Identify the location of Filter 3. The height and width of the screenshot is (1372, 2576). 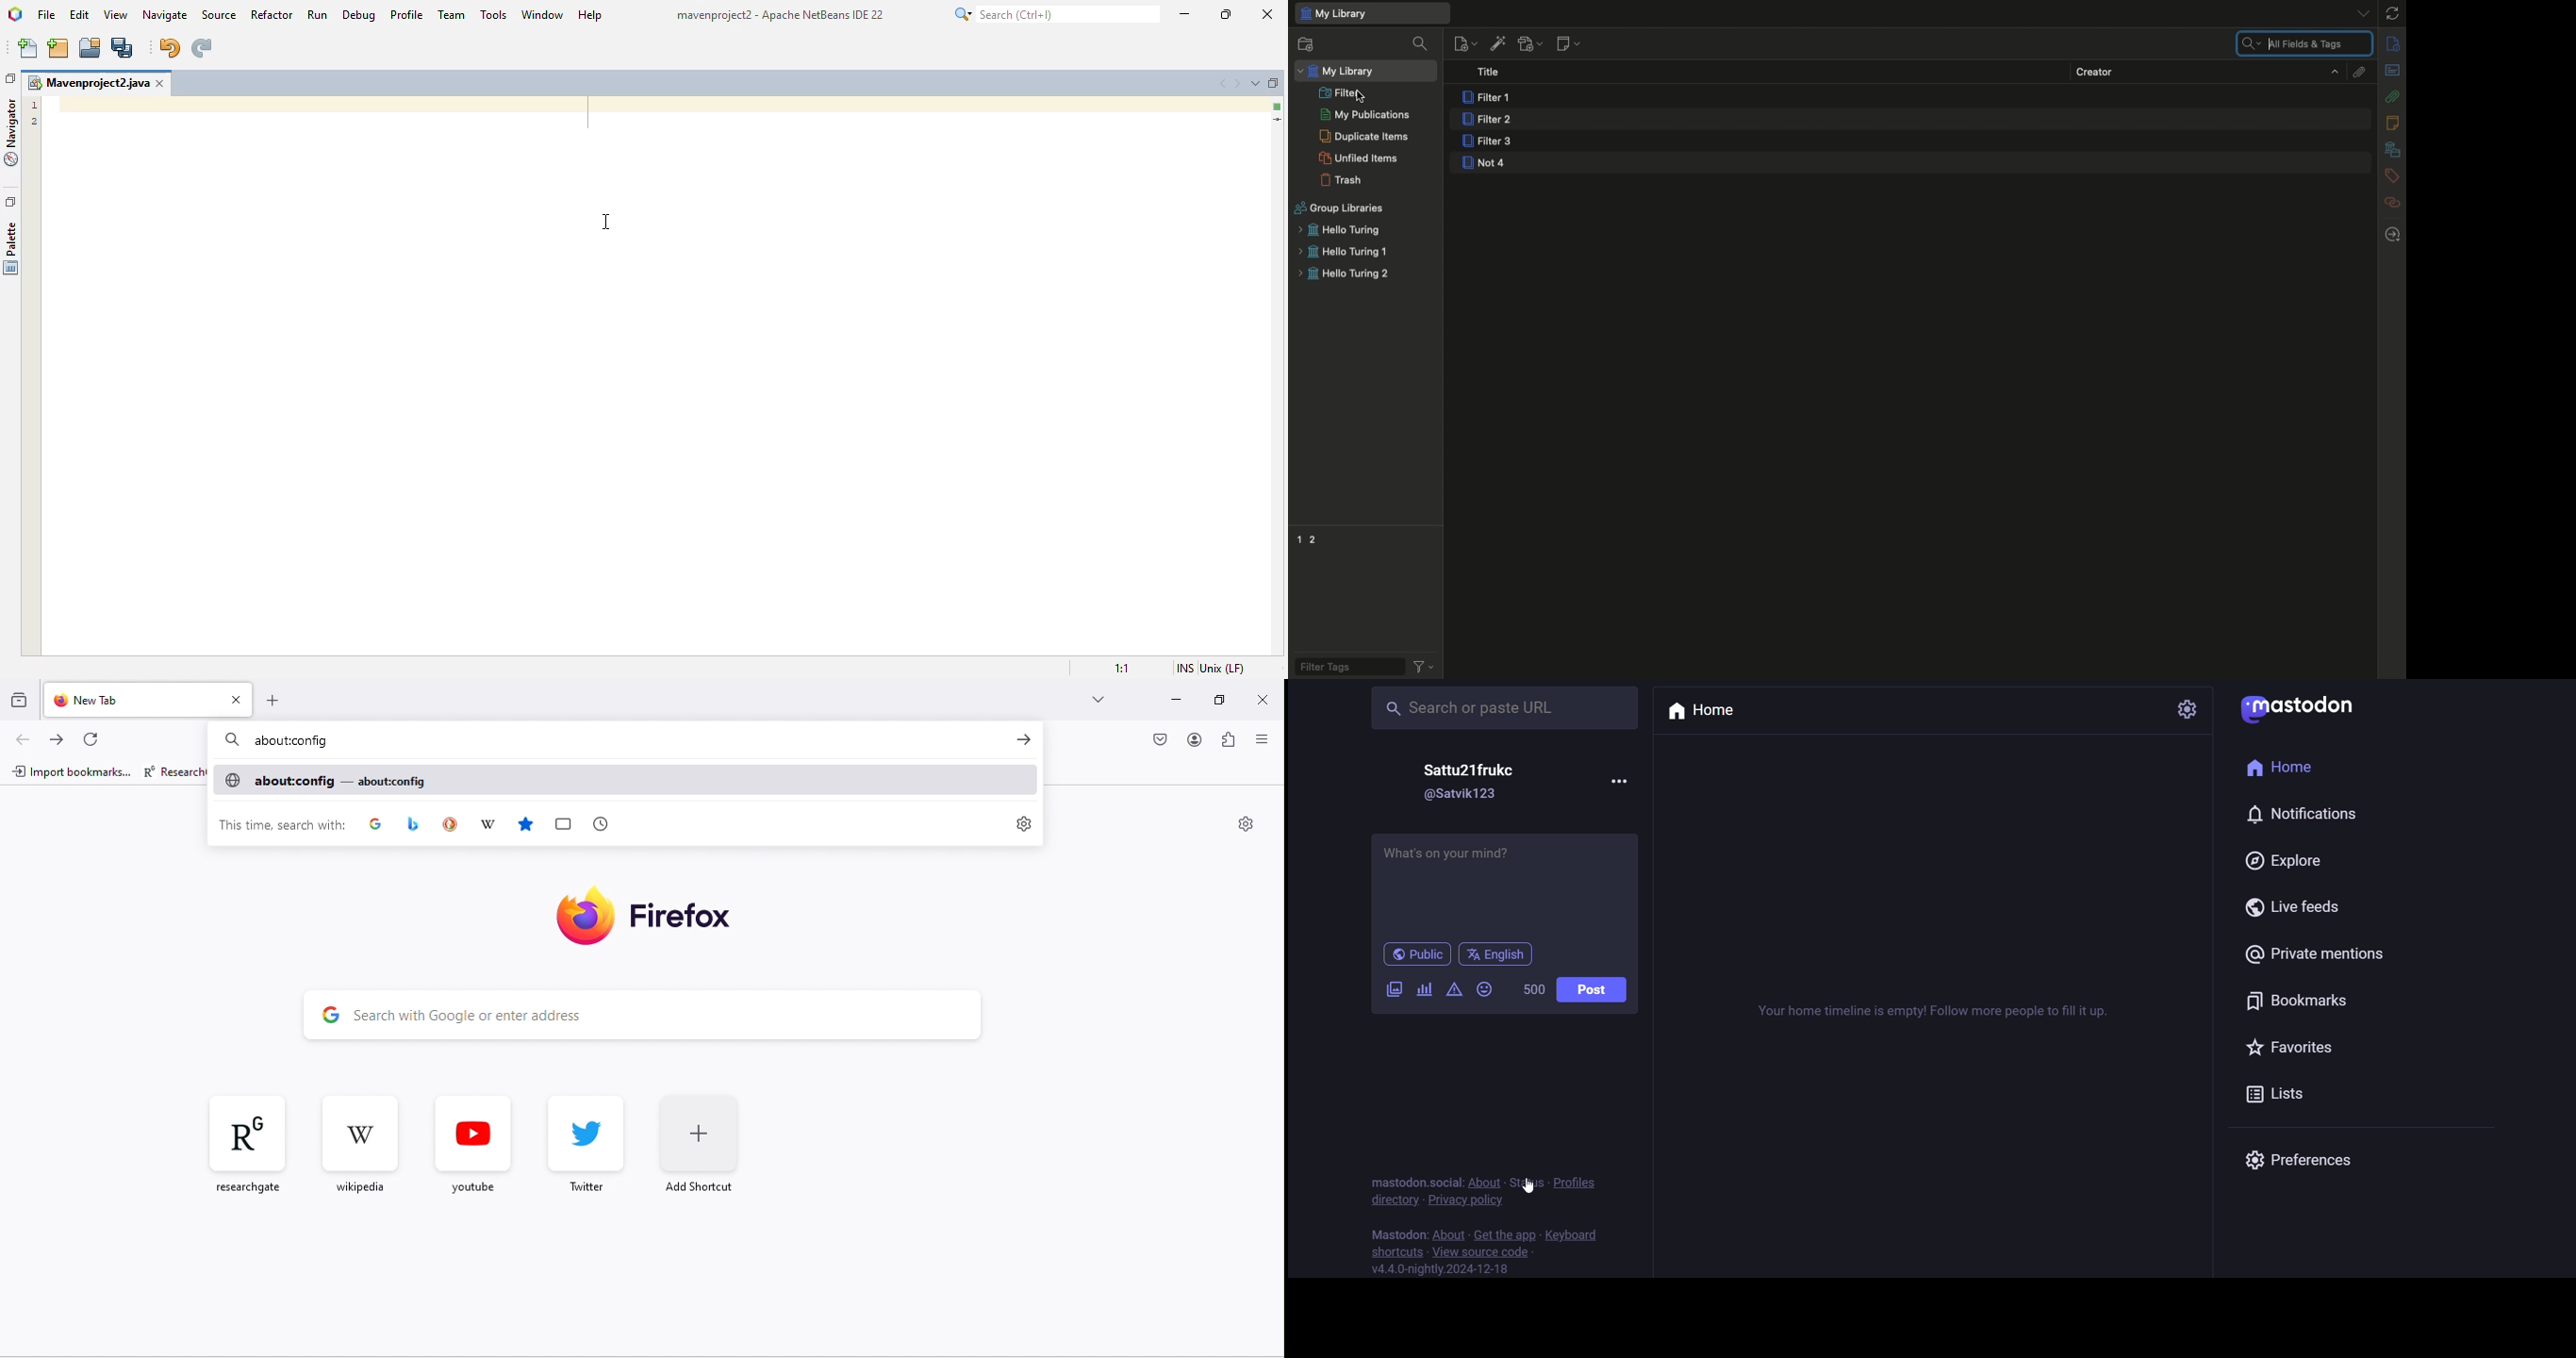
(1491, 143).